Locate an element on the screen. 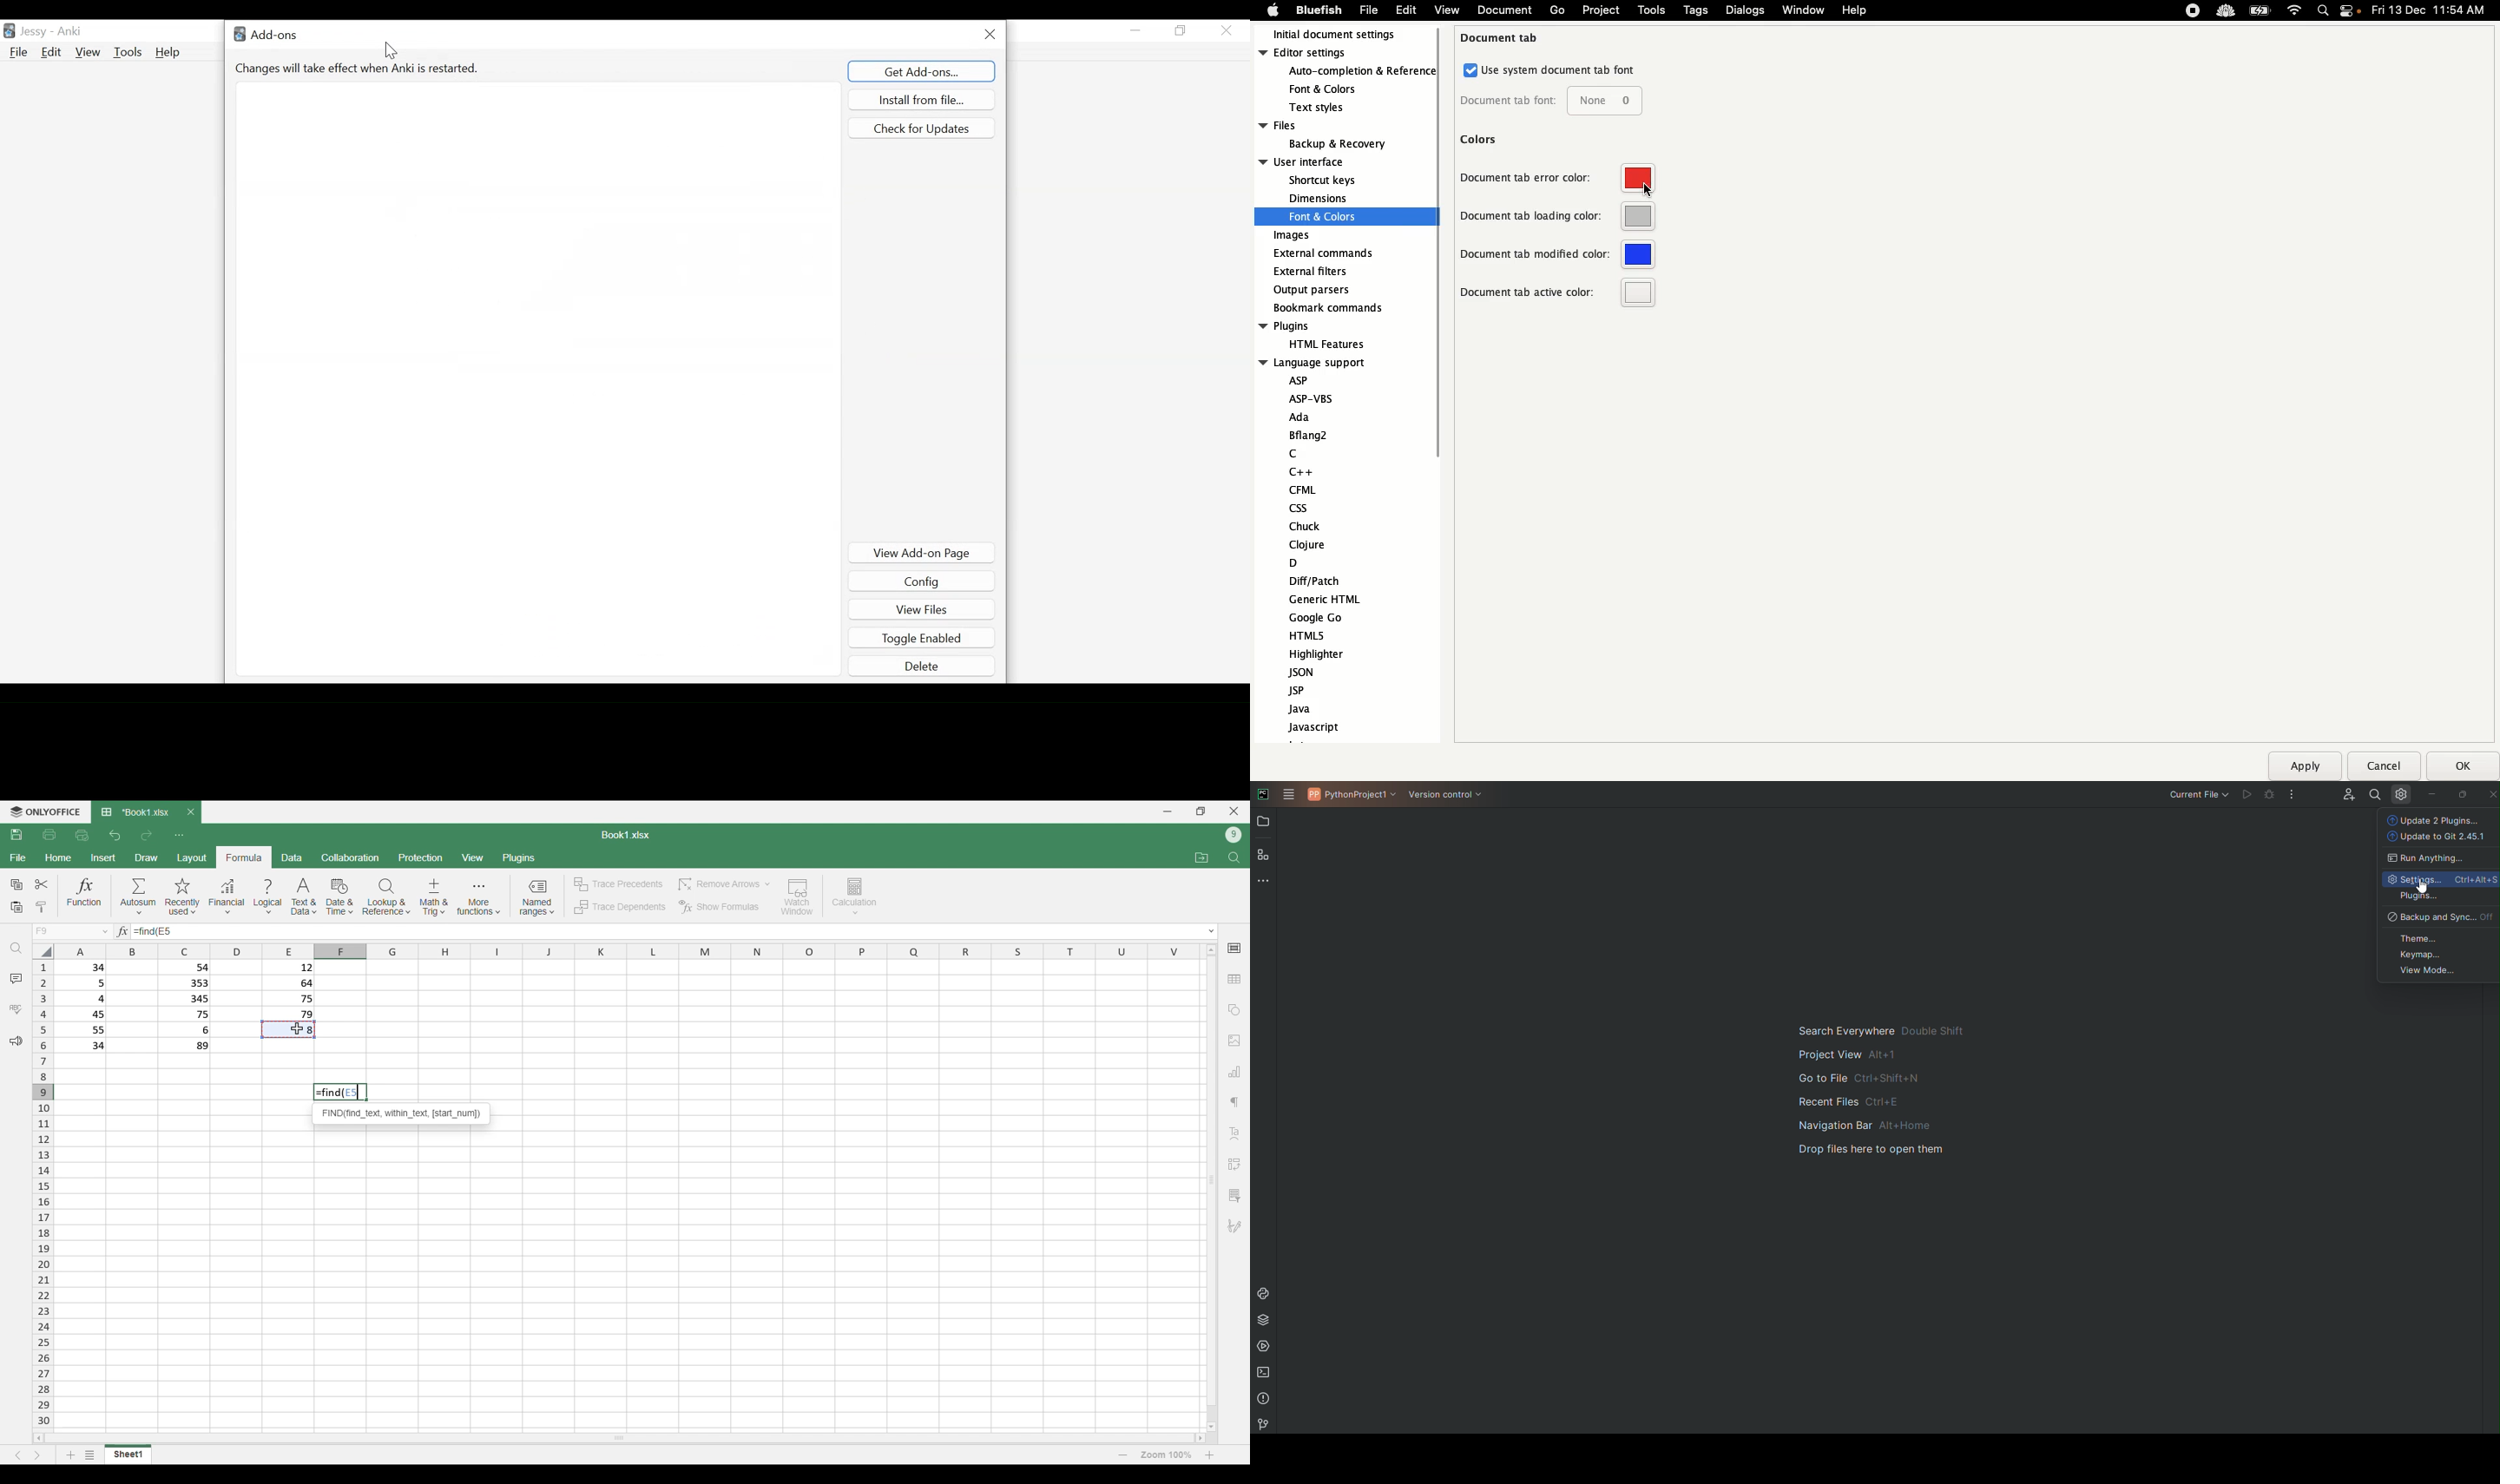 The image size is (2520, 1484). Minimize is located at coordinates (1167, 812).